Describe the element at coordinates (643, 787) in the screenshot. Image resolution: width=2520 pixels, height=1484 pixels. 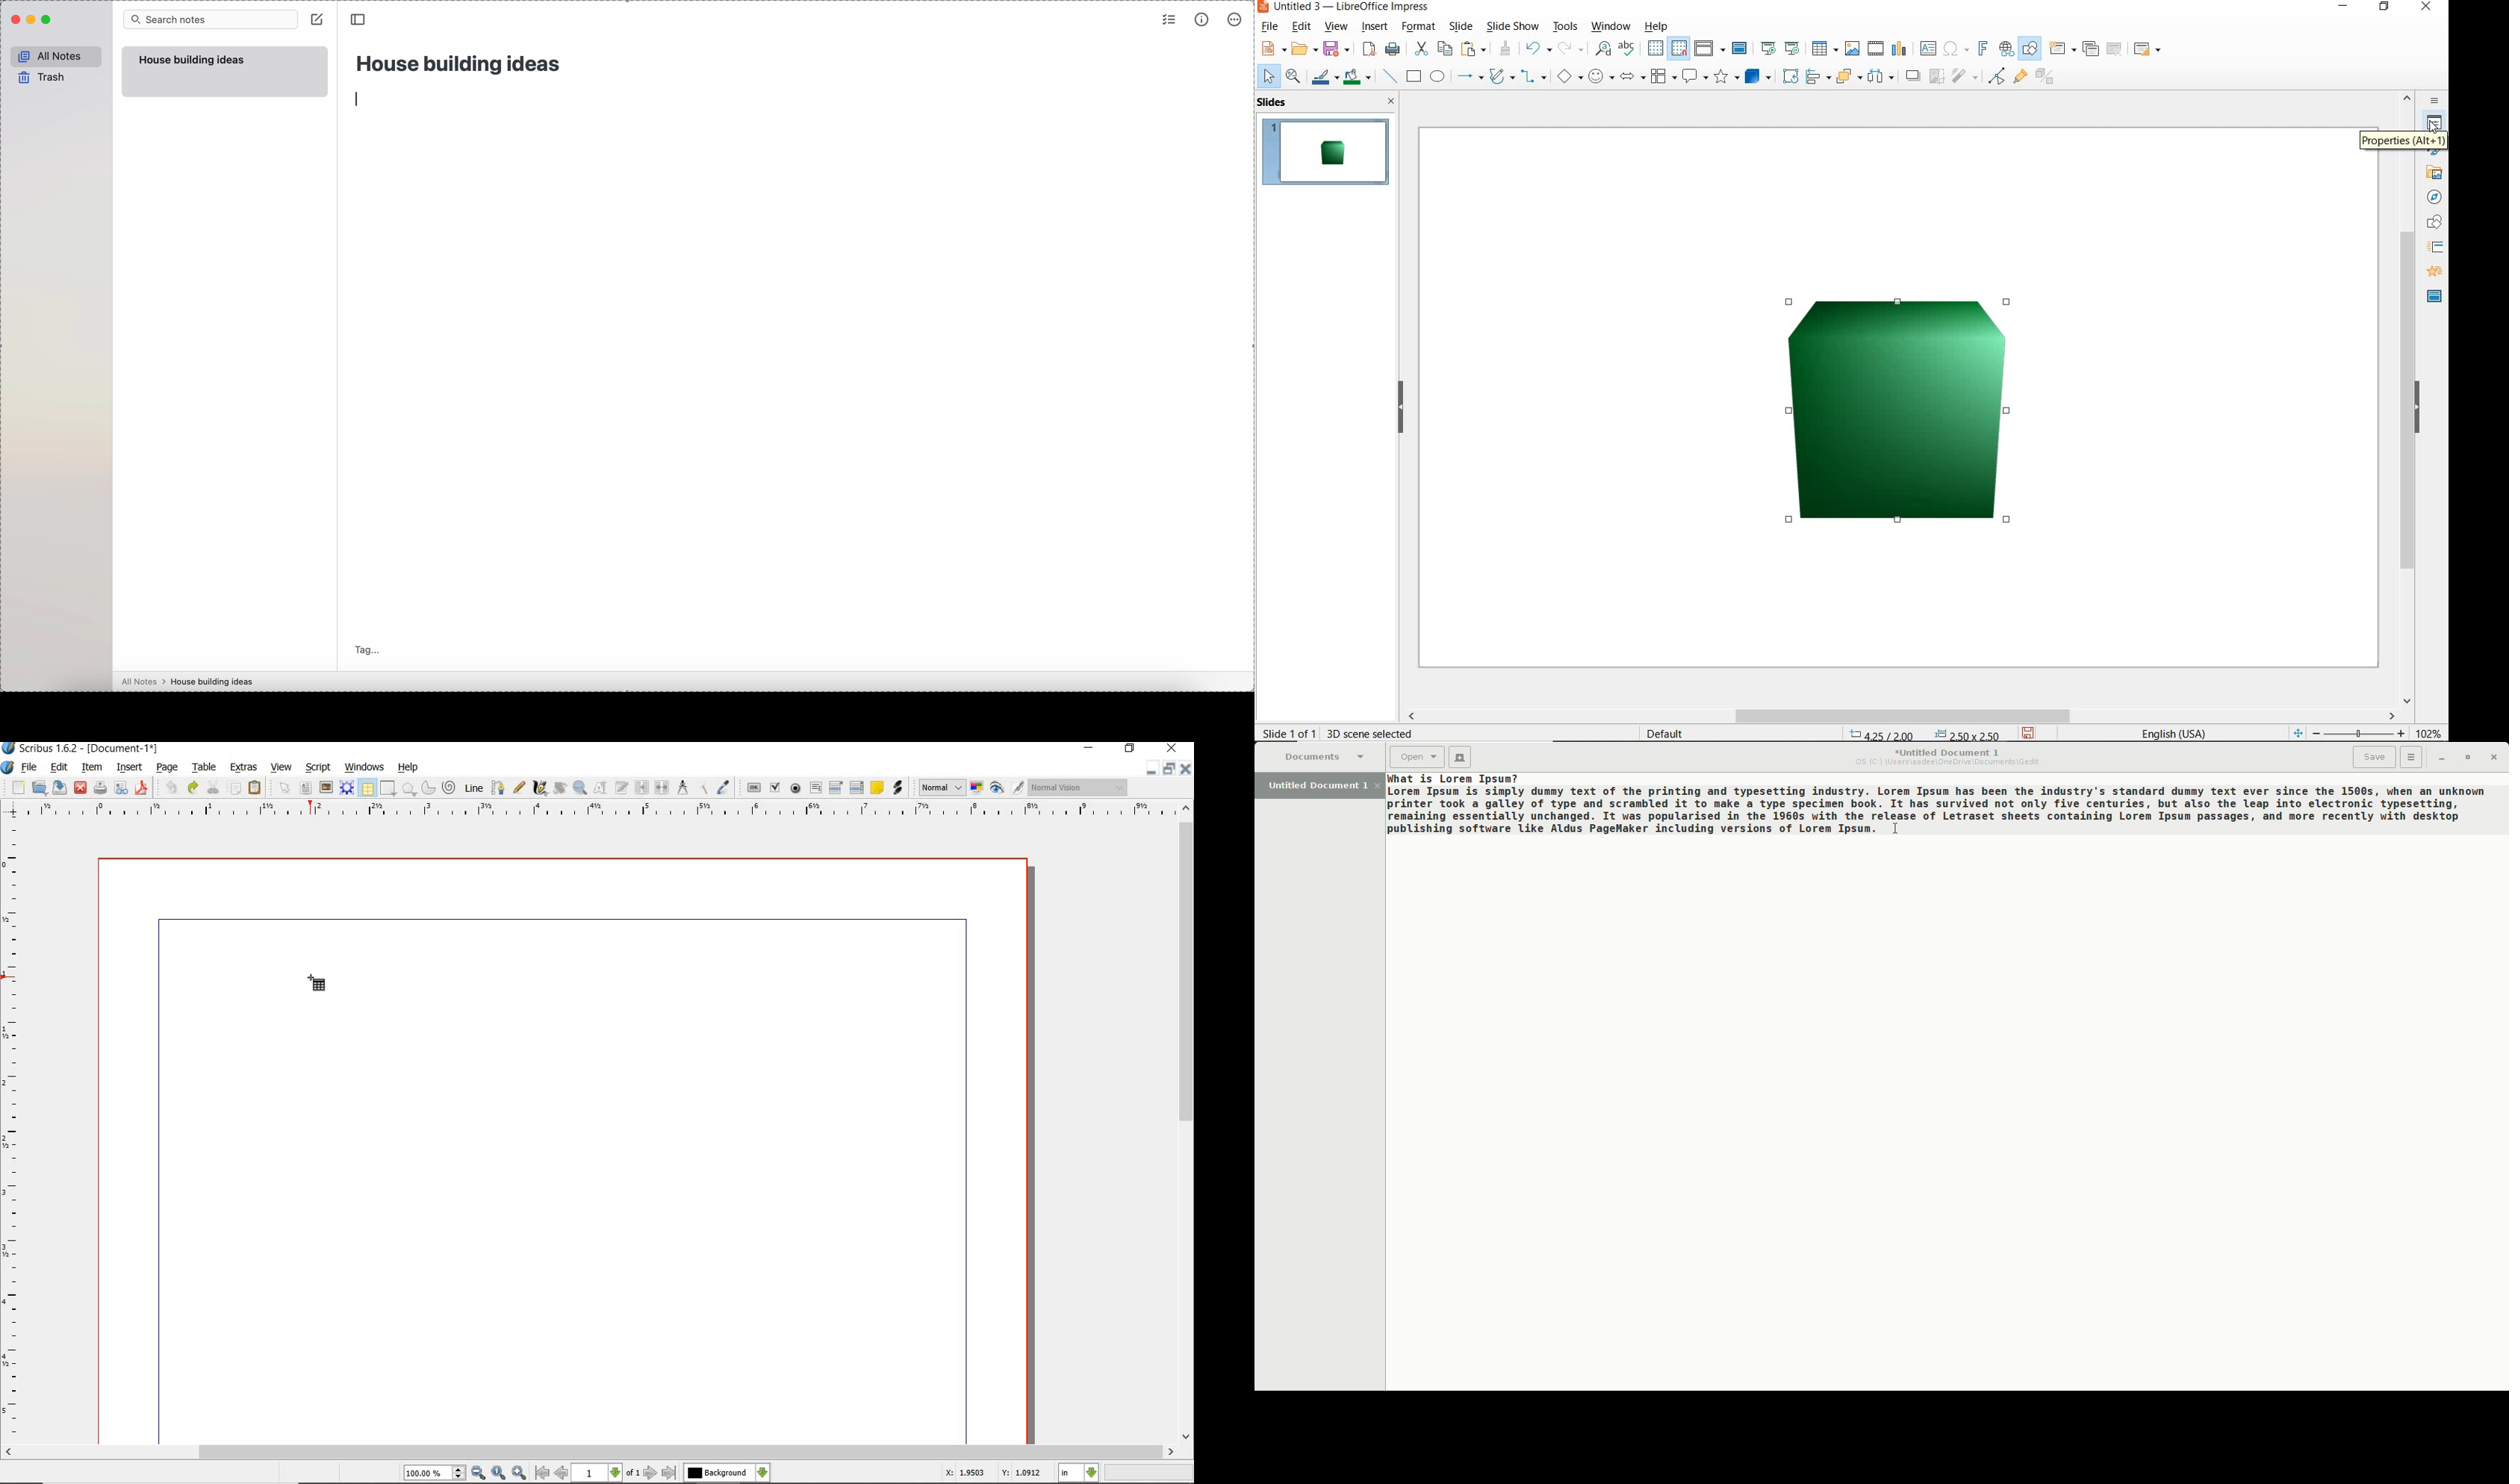
I see `link text frames` at that location.